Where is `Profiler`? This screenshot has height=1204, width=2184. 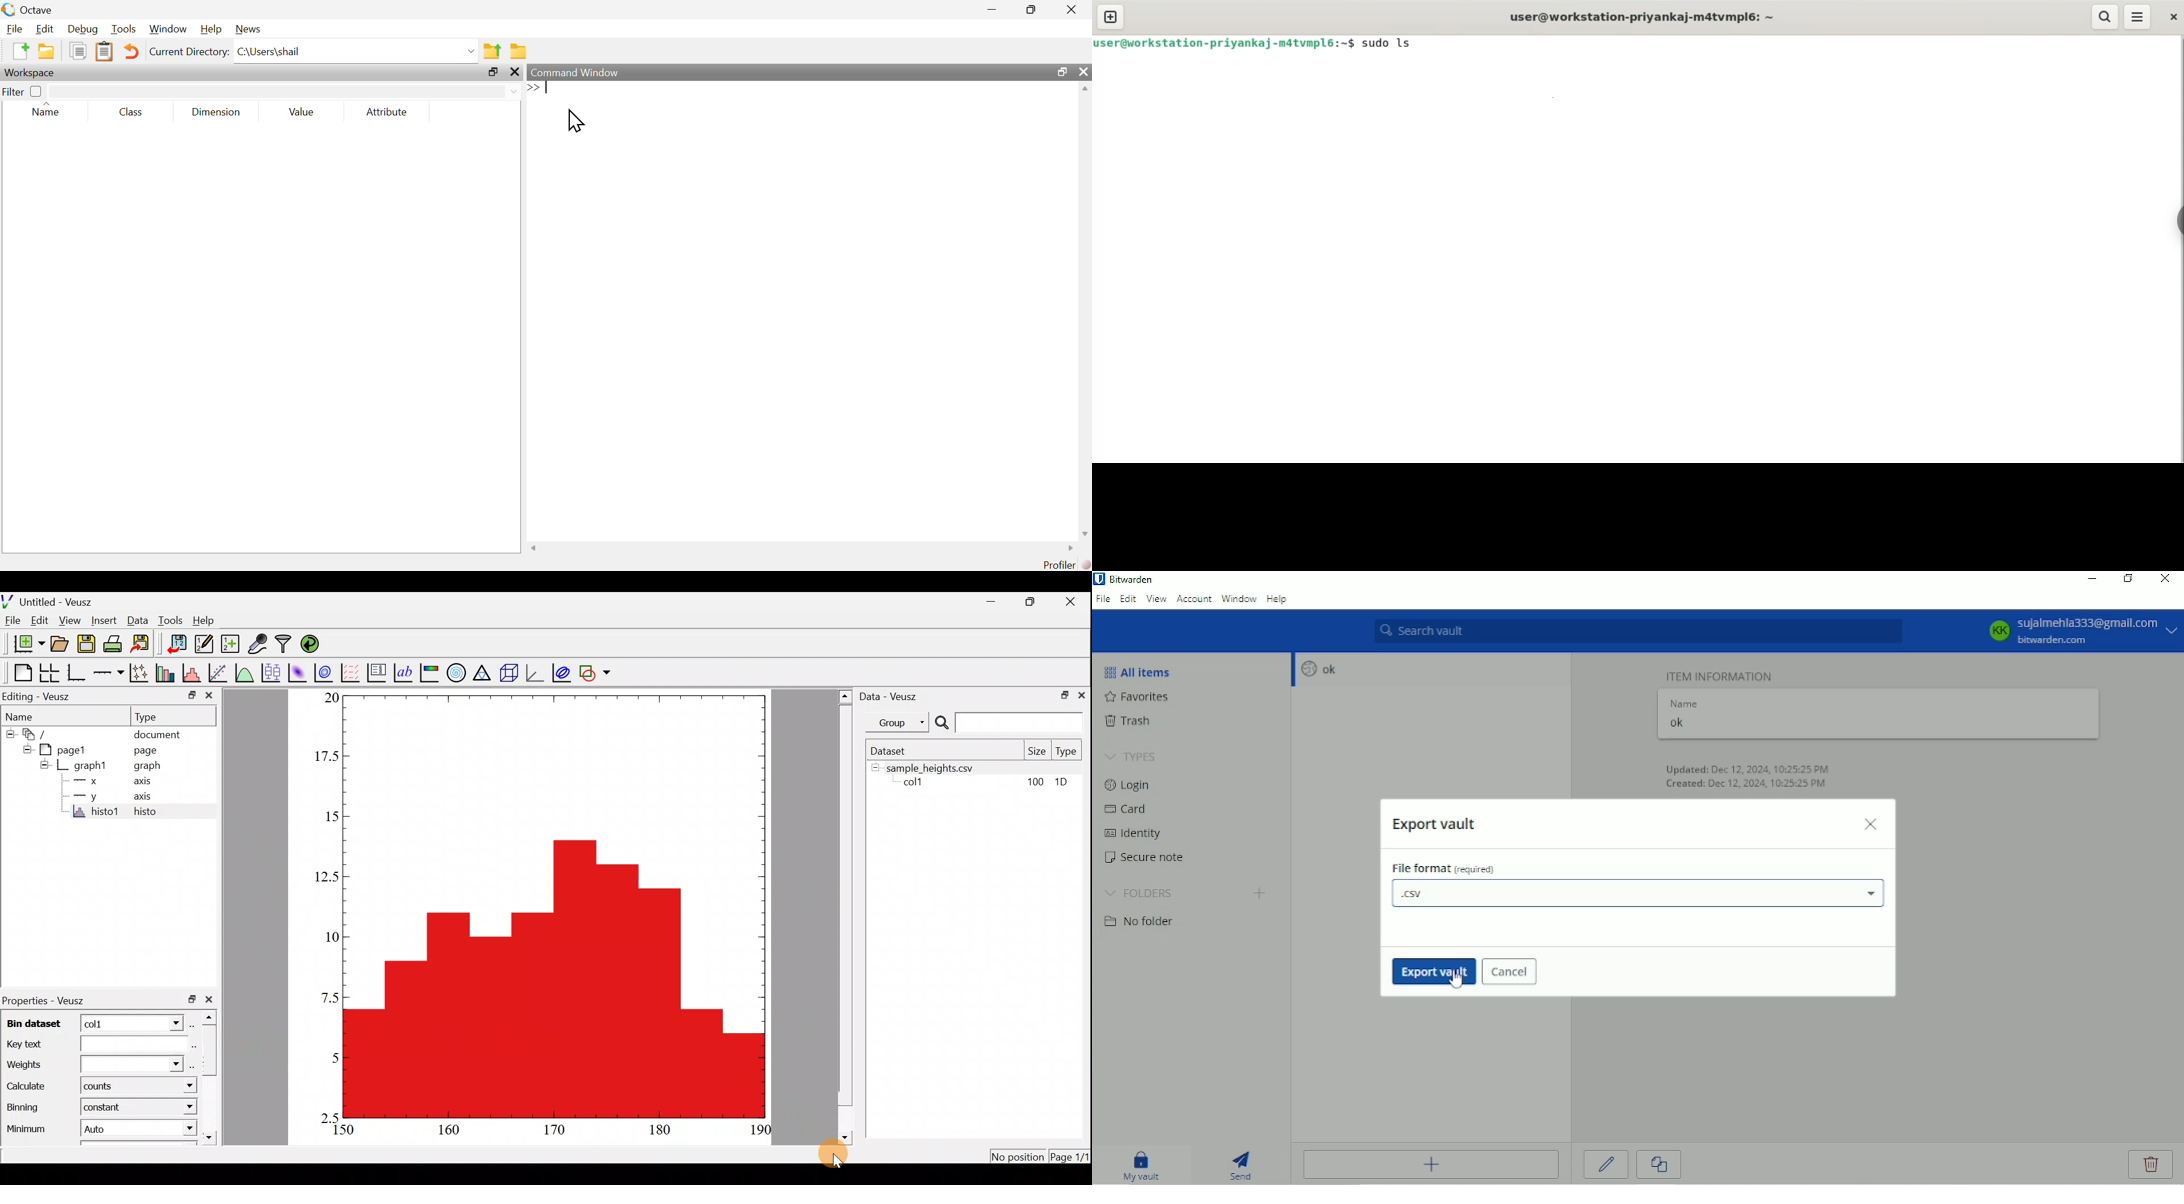
Profiler is located at coordinates (1057, 565).